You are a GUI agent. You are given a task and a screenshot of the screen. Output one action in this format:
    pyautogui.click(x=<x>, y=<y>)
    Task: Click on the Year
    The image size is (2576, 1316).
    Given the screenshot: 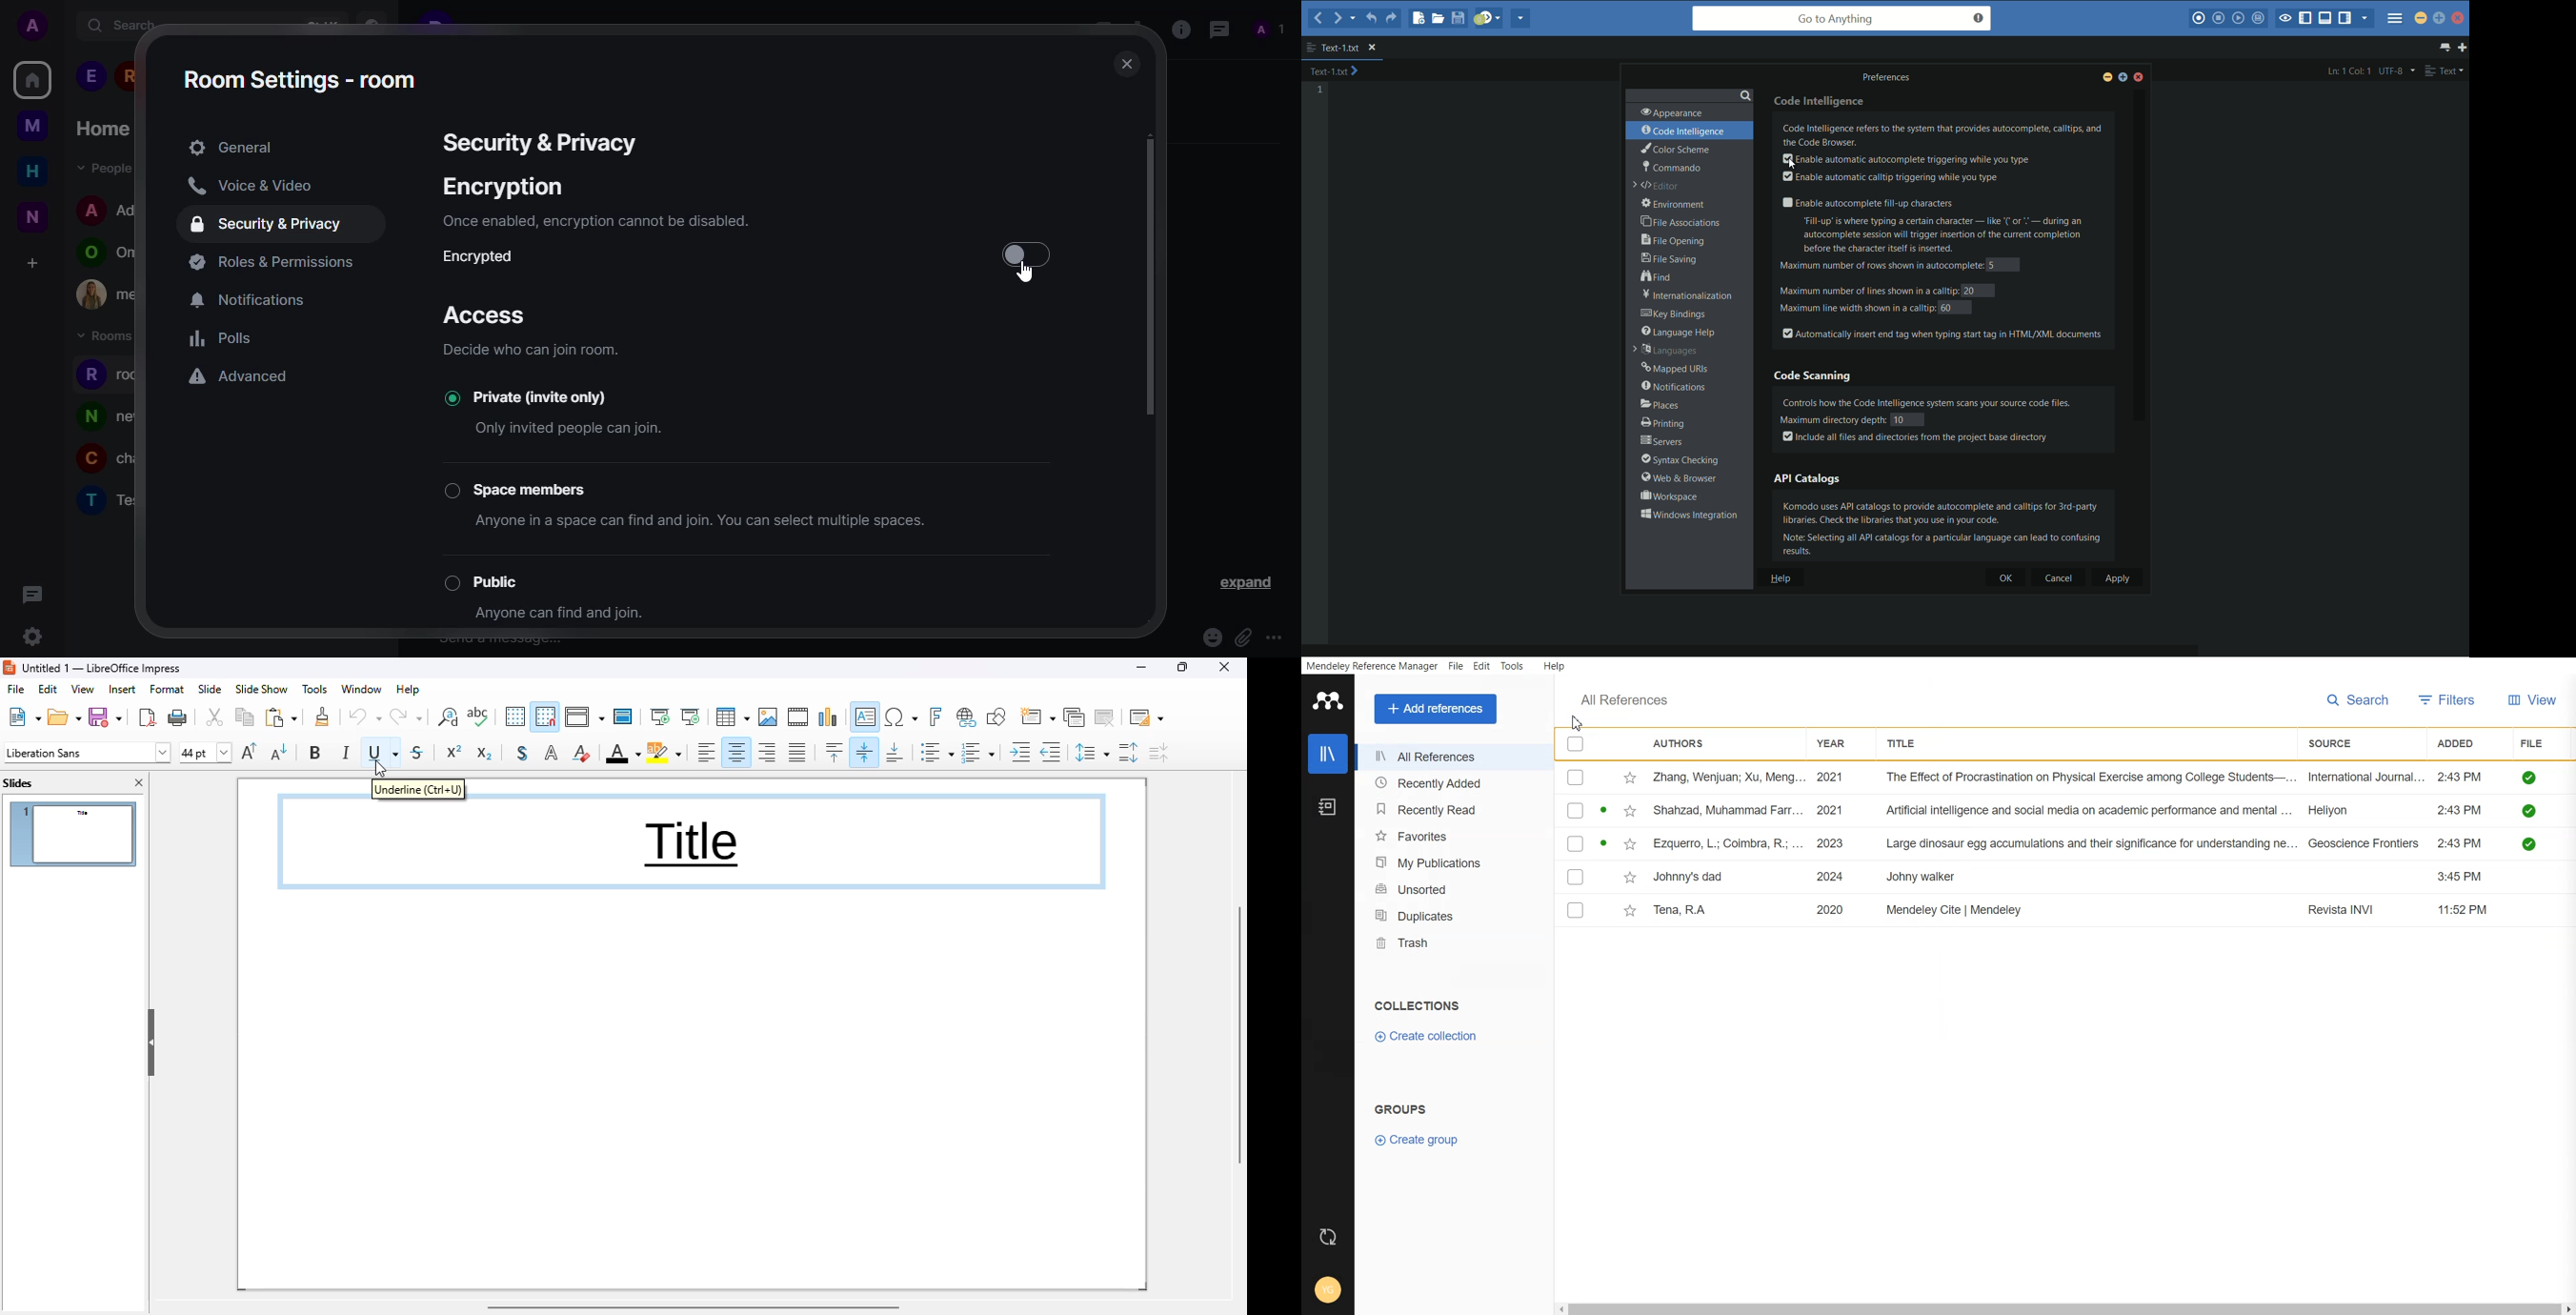 What is the action you would take?
    pyautogui.click(x=1836, y=744)
    